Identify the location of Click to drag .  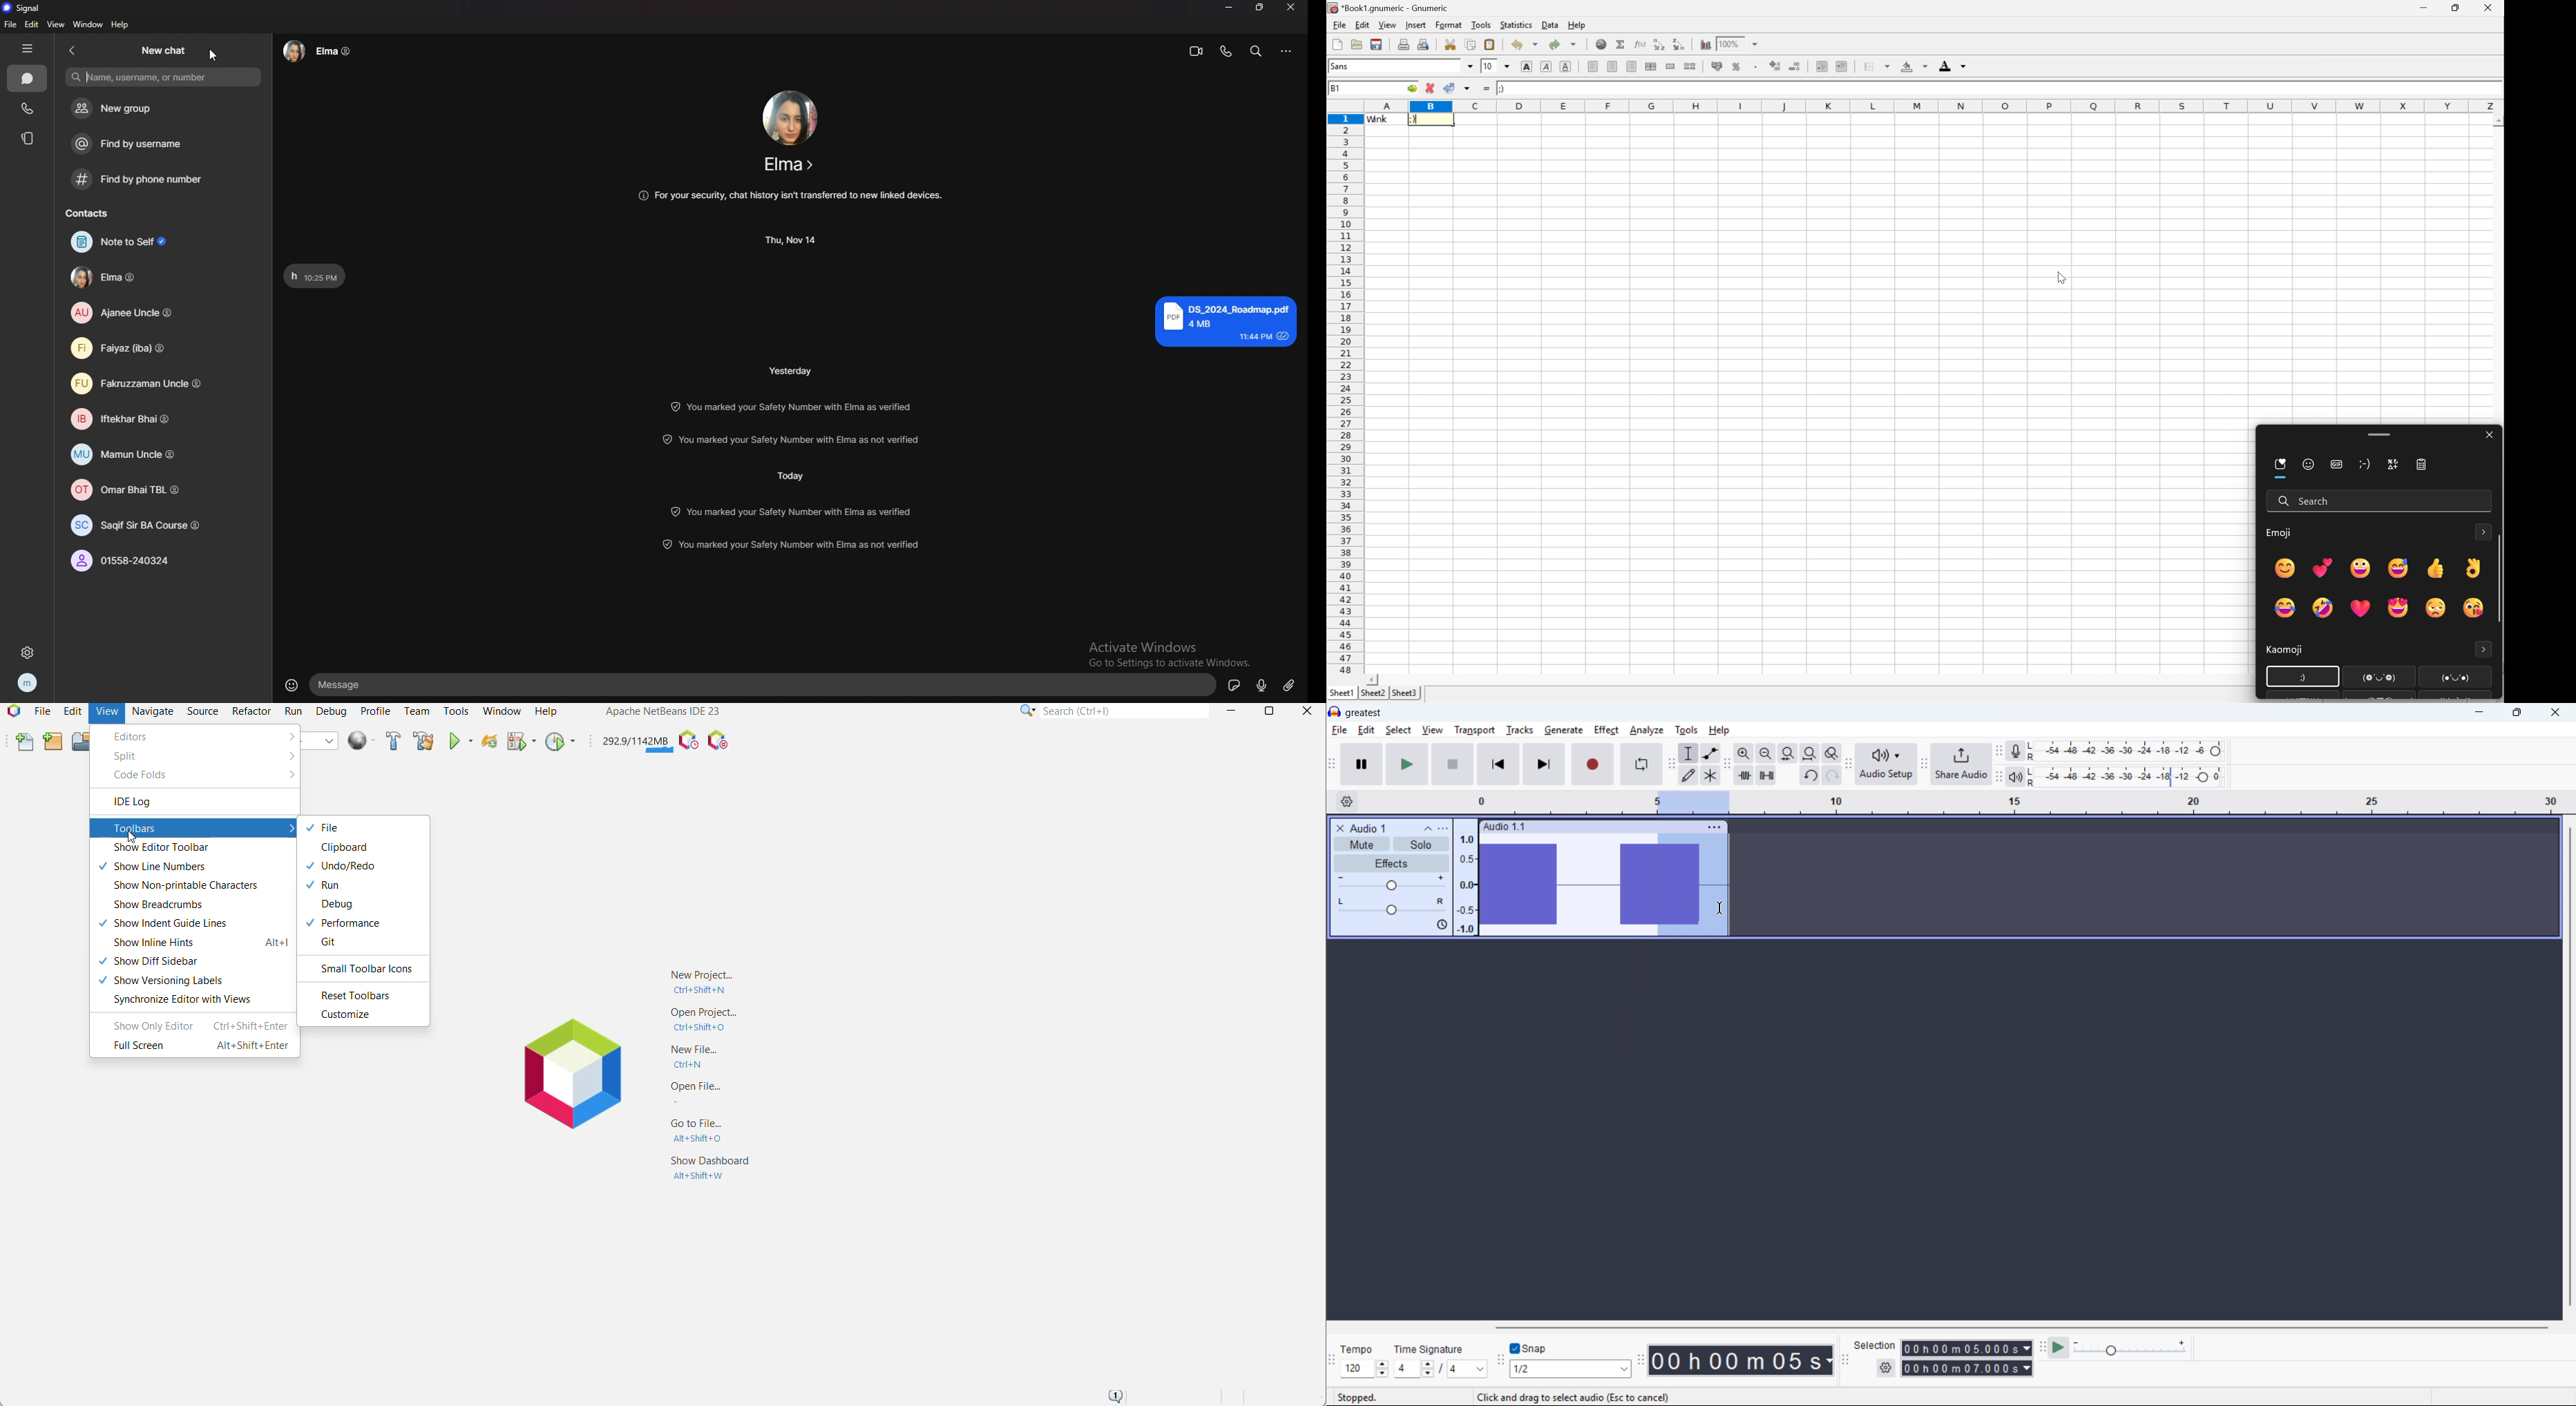
(1617, 826).